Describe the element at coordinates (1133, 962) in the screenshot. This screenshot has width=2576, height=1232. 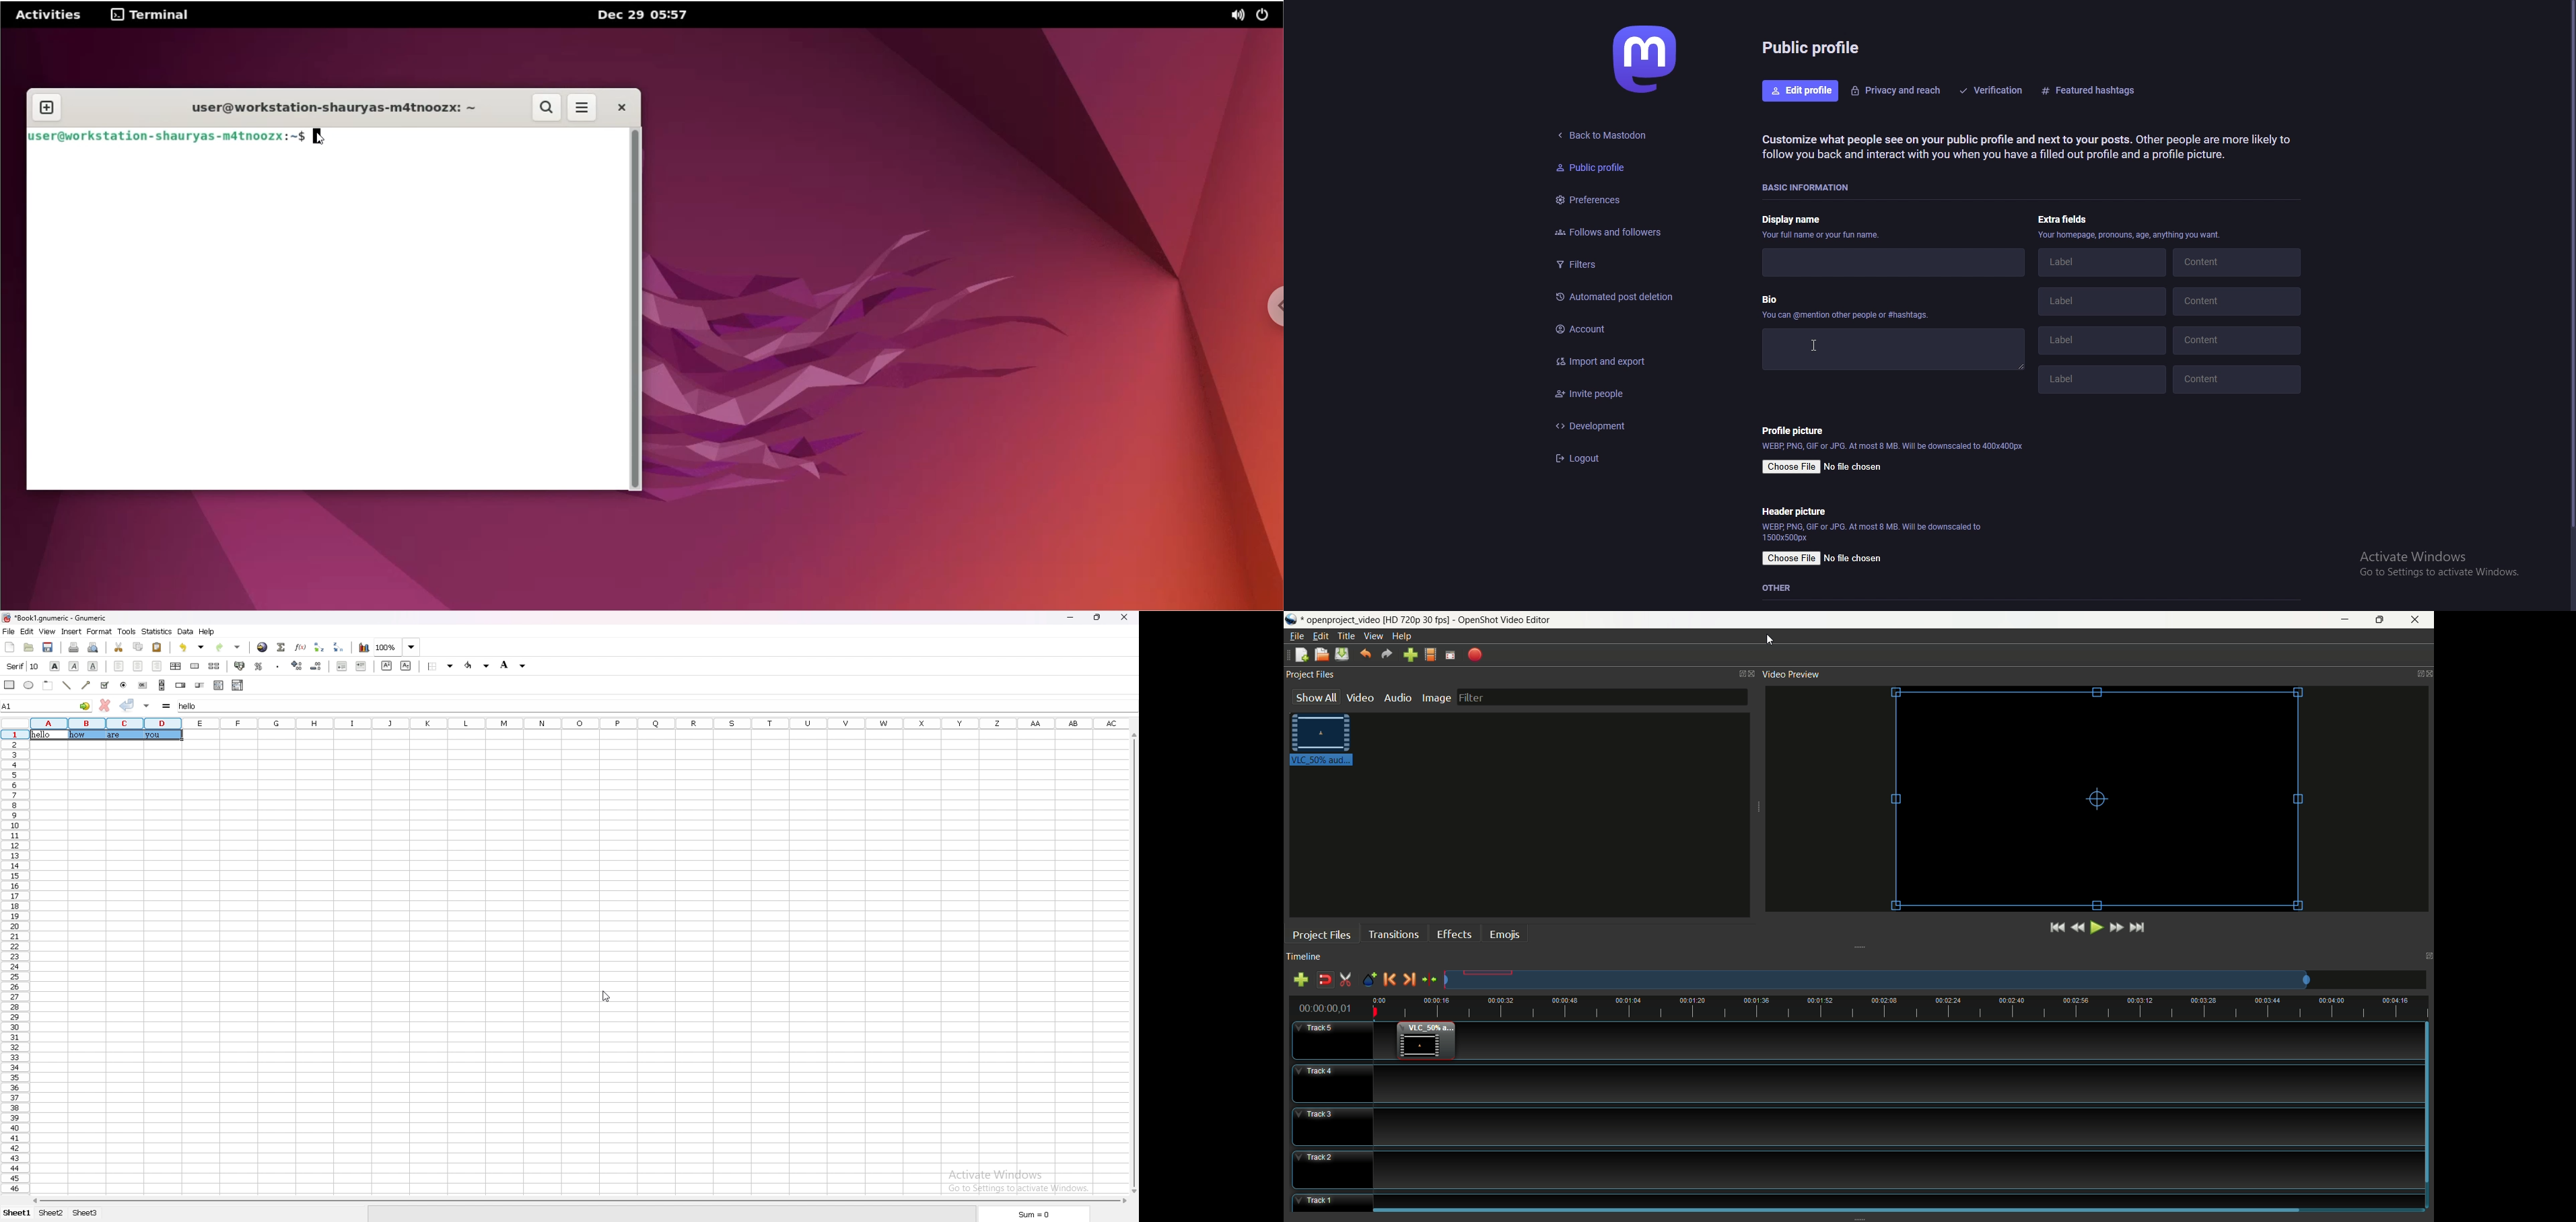
I see `scroll bar` at that location.